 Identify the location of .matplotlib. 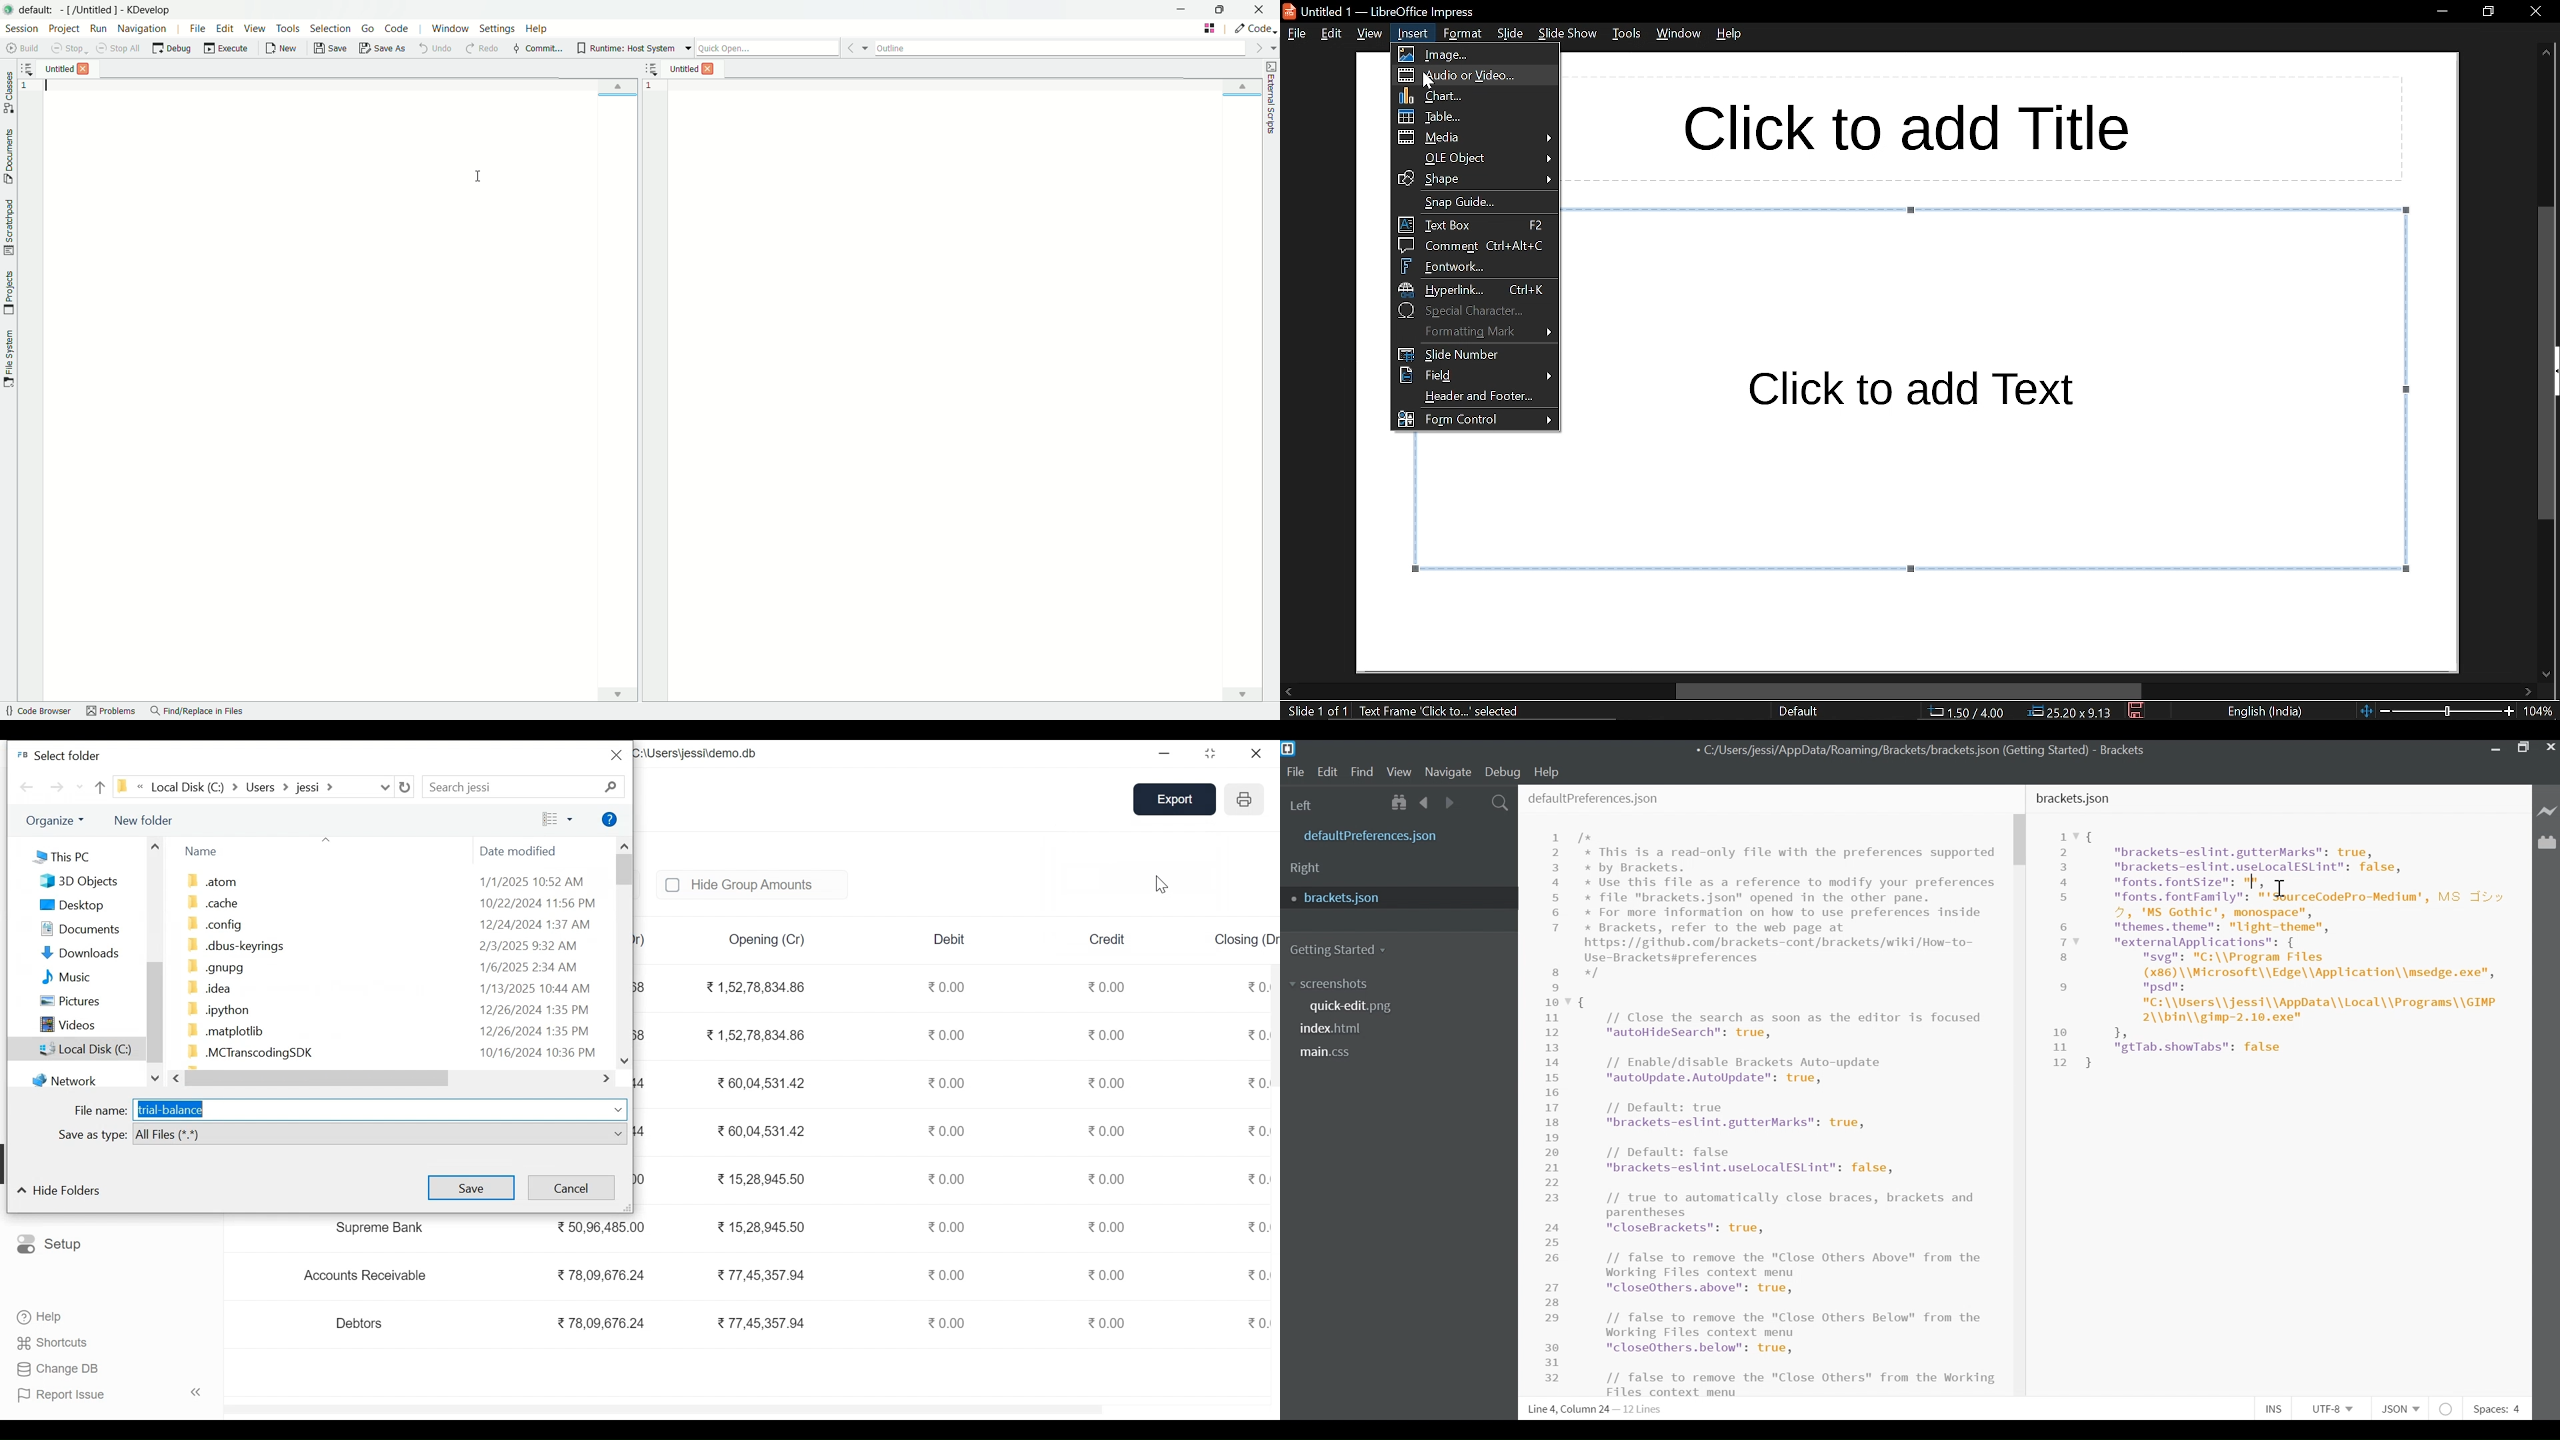
(225, 1030).